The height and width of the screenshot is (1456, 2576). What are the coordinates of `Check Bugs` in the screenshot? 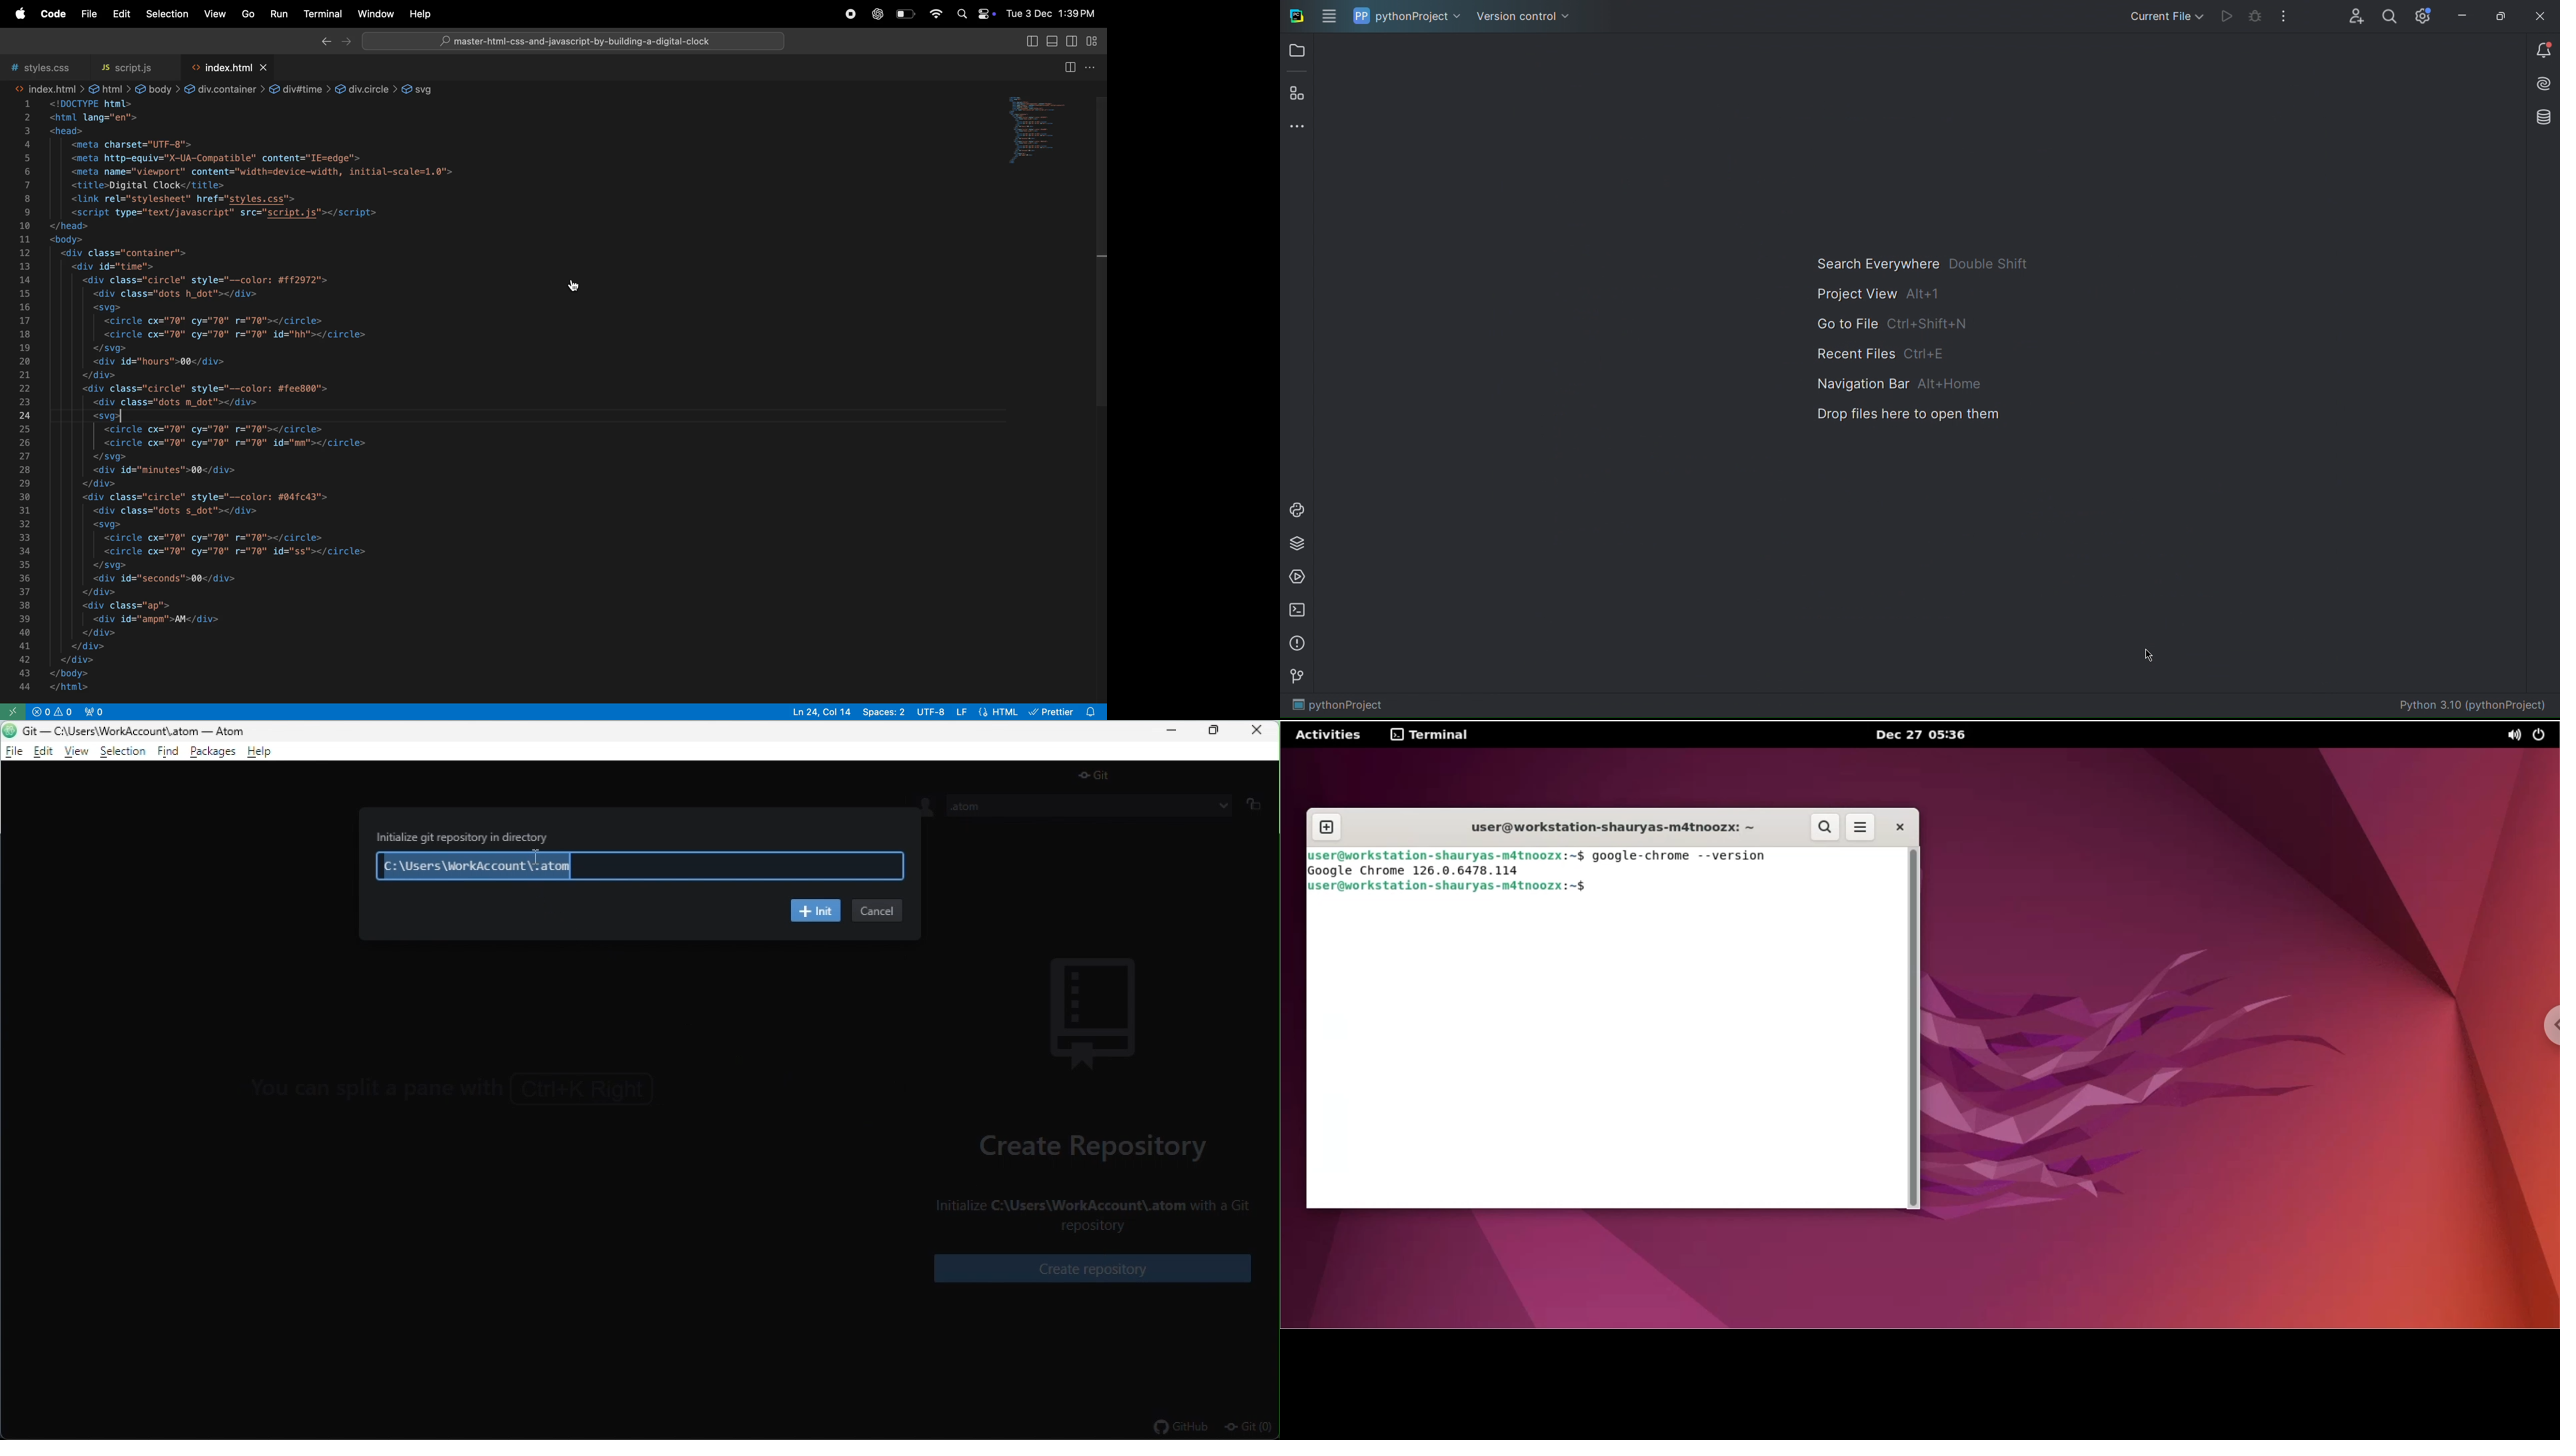 It's located at (2256, 15).